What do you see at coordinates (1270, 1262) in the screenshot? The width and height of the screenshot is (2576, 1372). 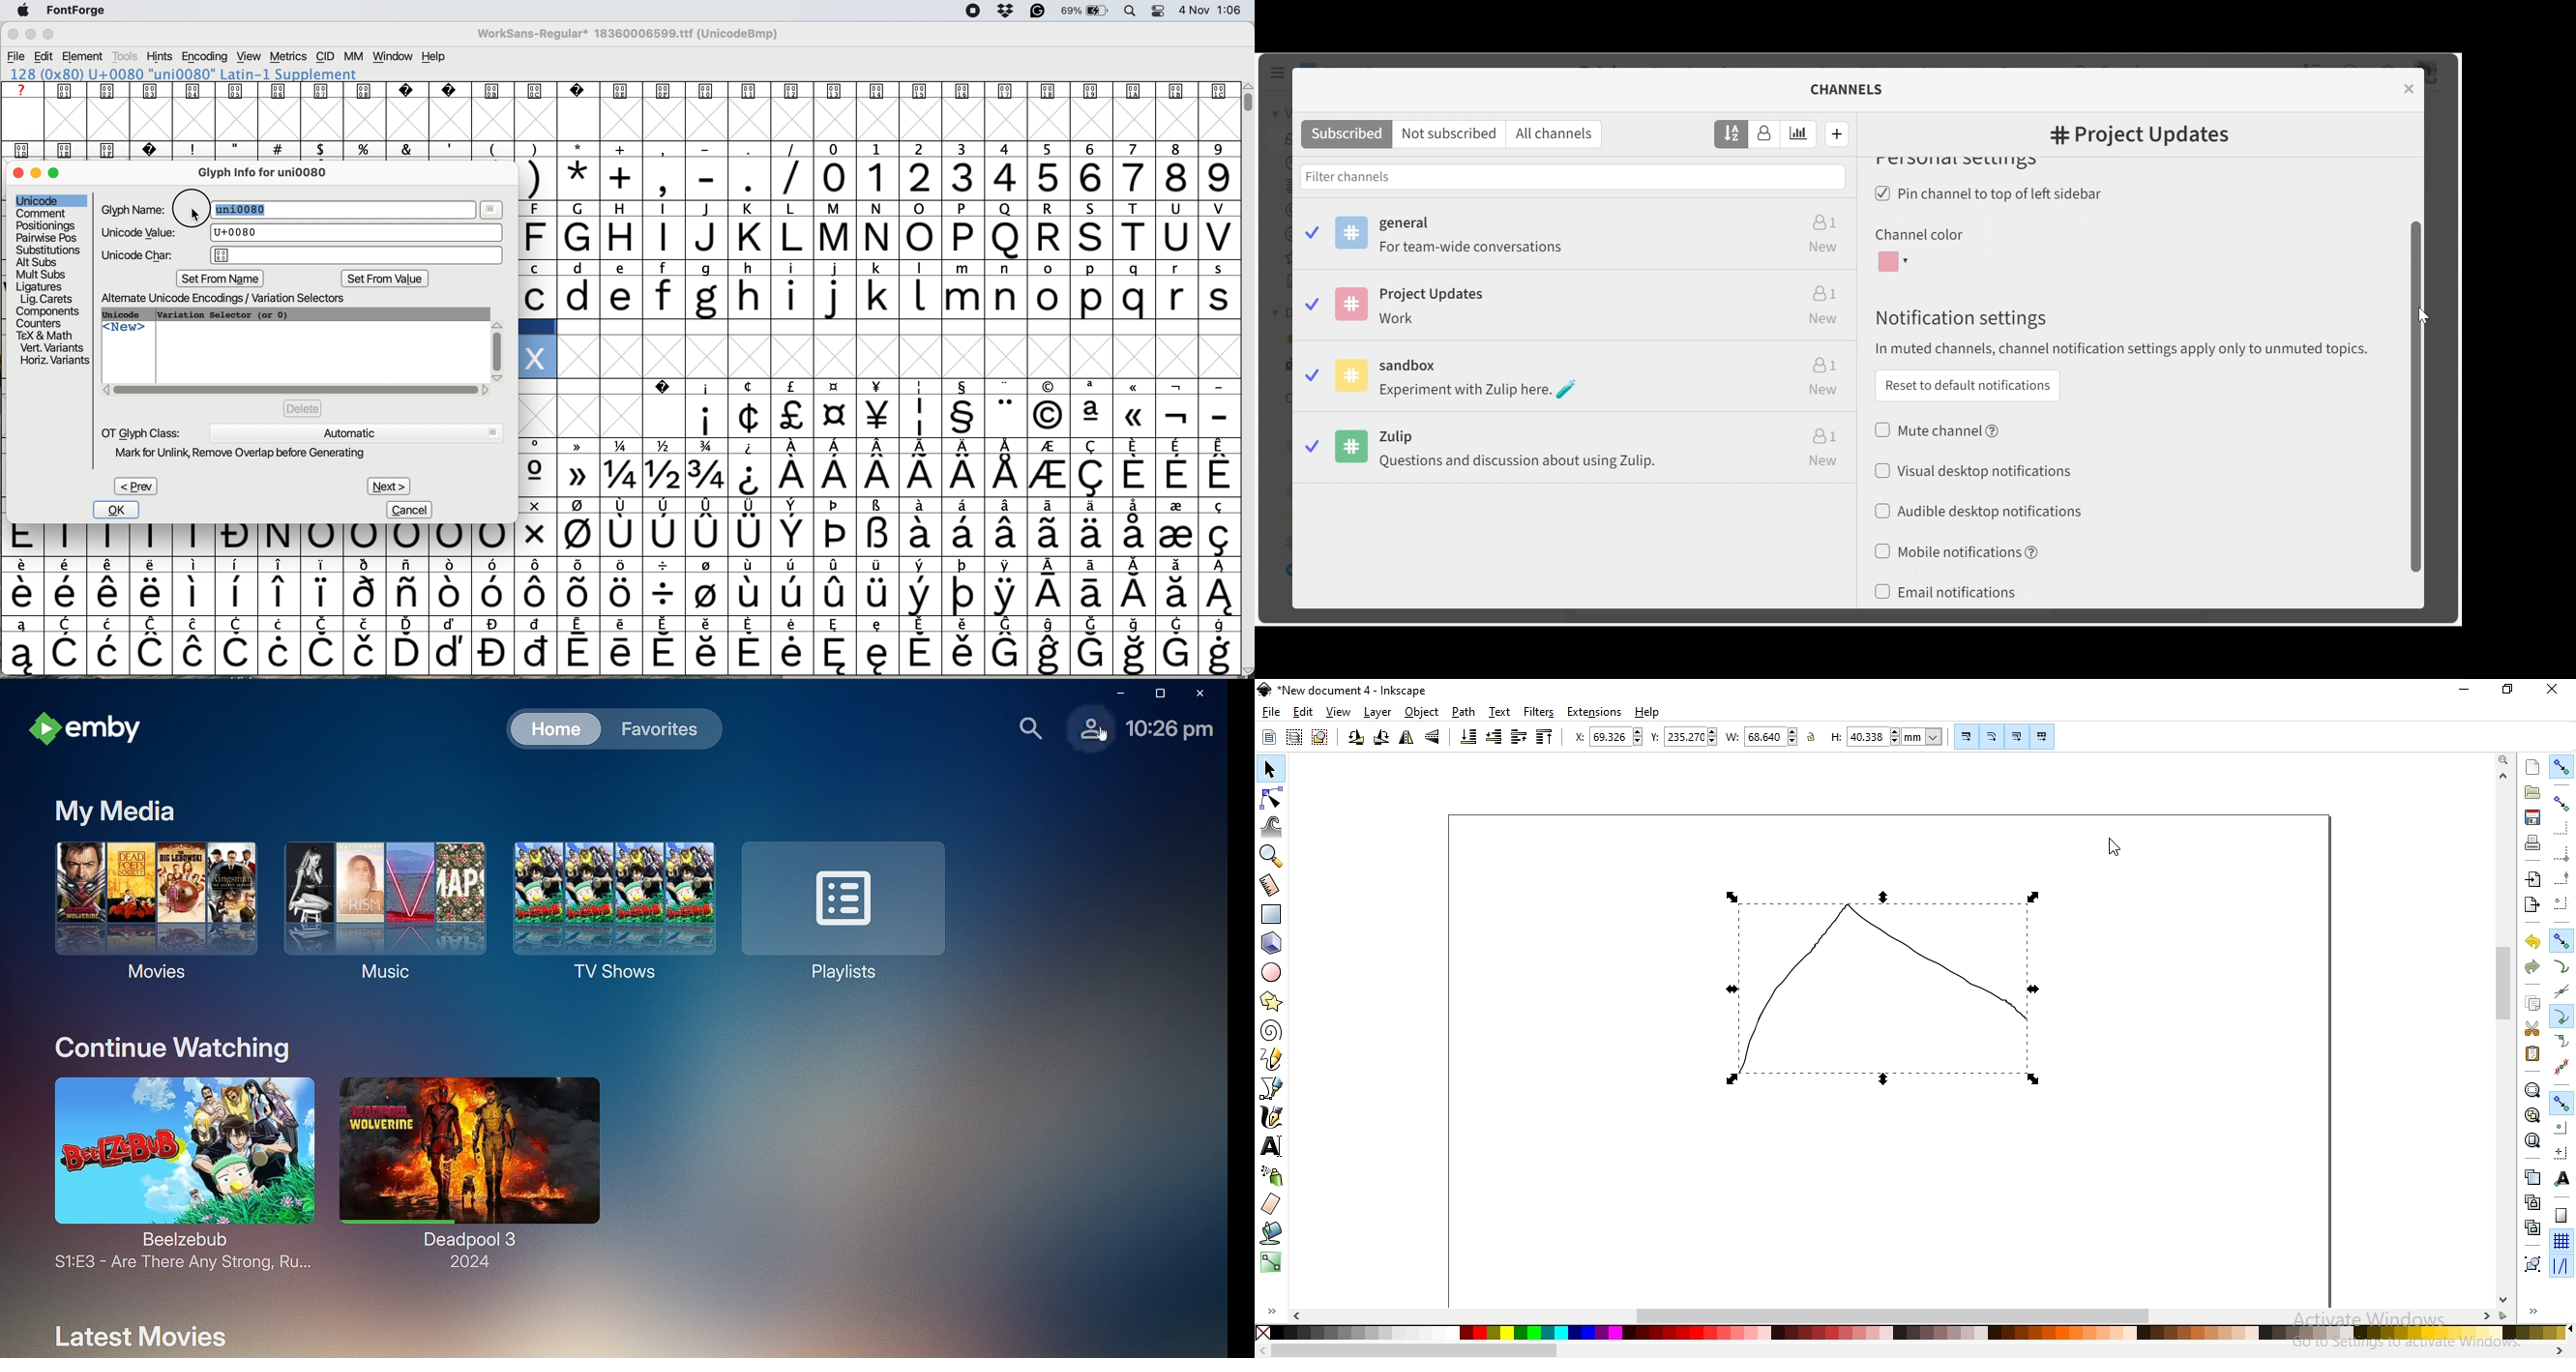 I see `create or edit gradients` at bounding box center [1270, 1262].